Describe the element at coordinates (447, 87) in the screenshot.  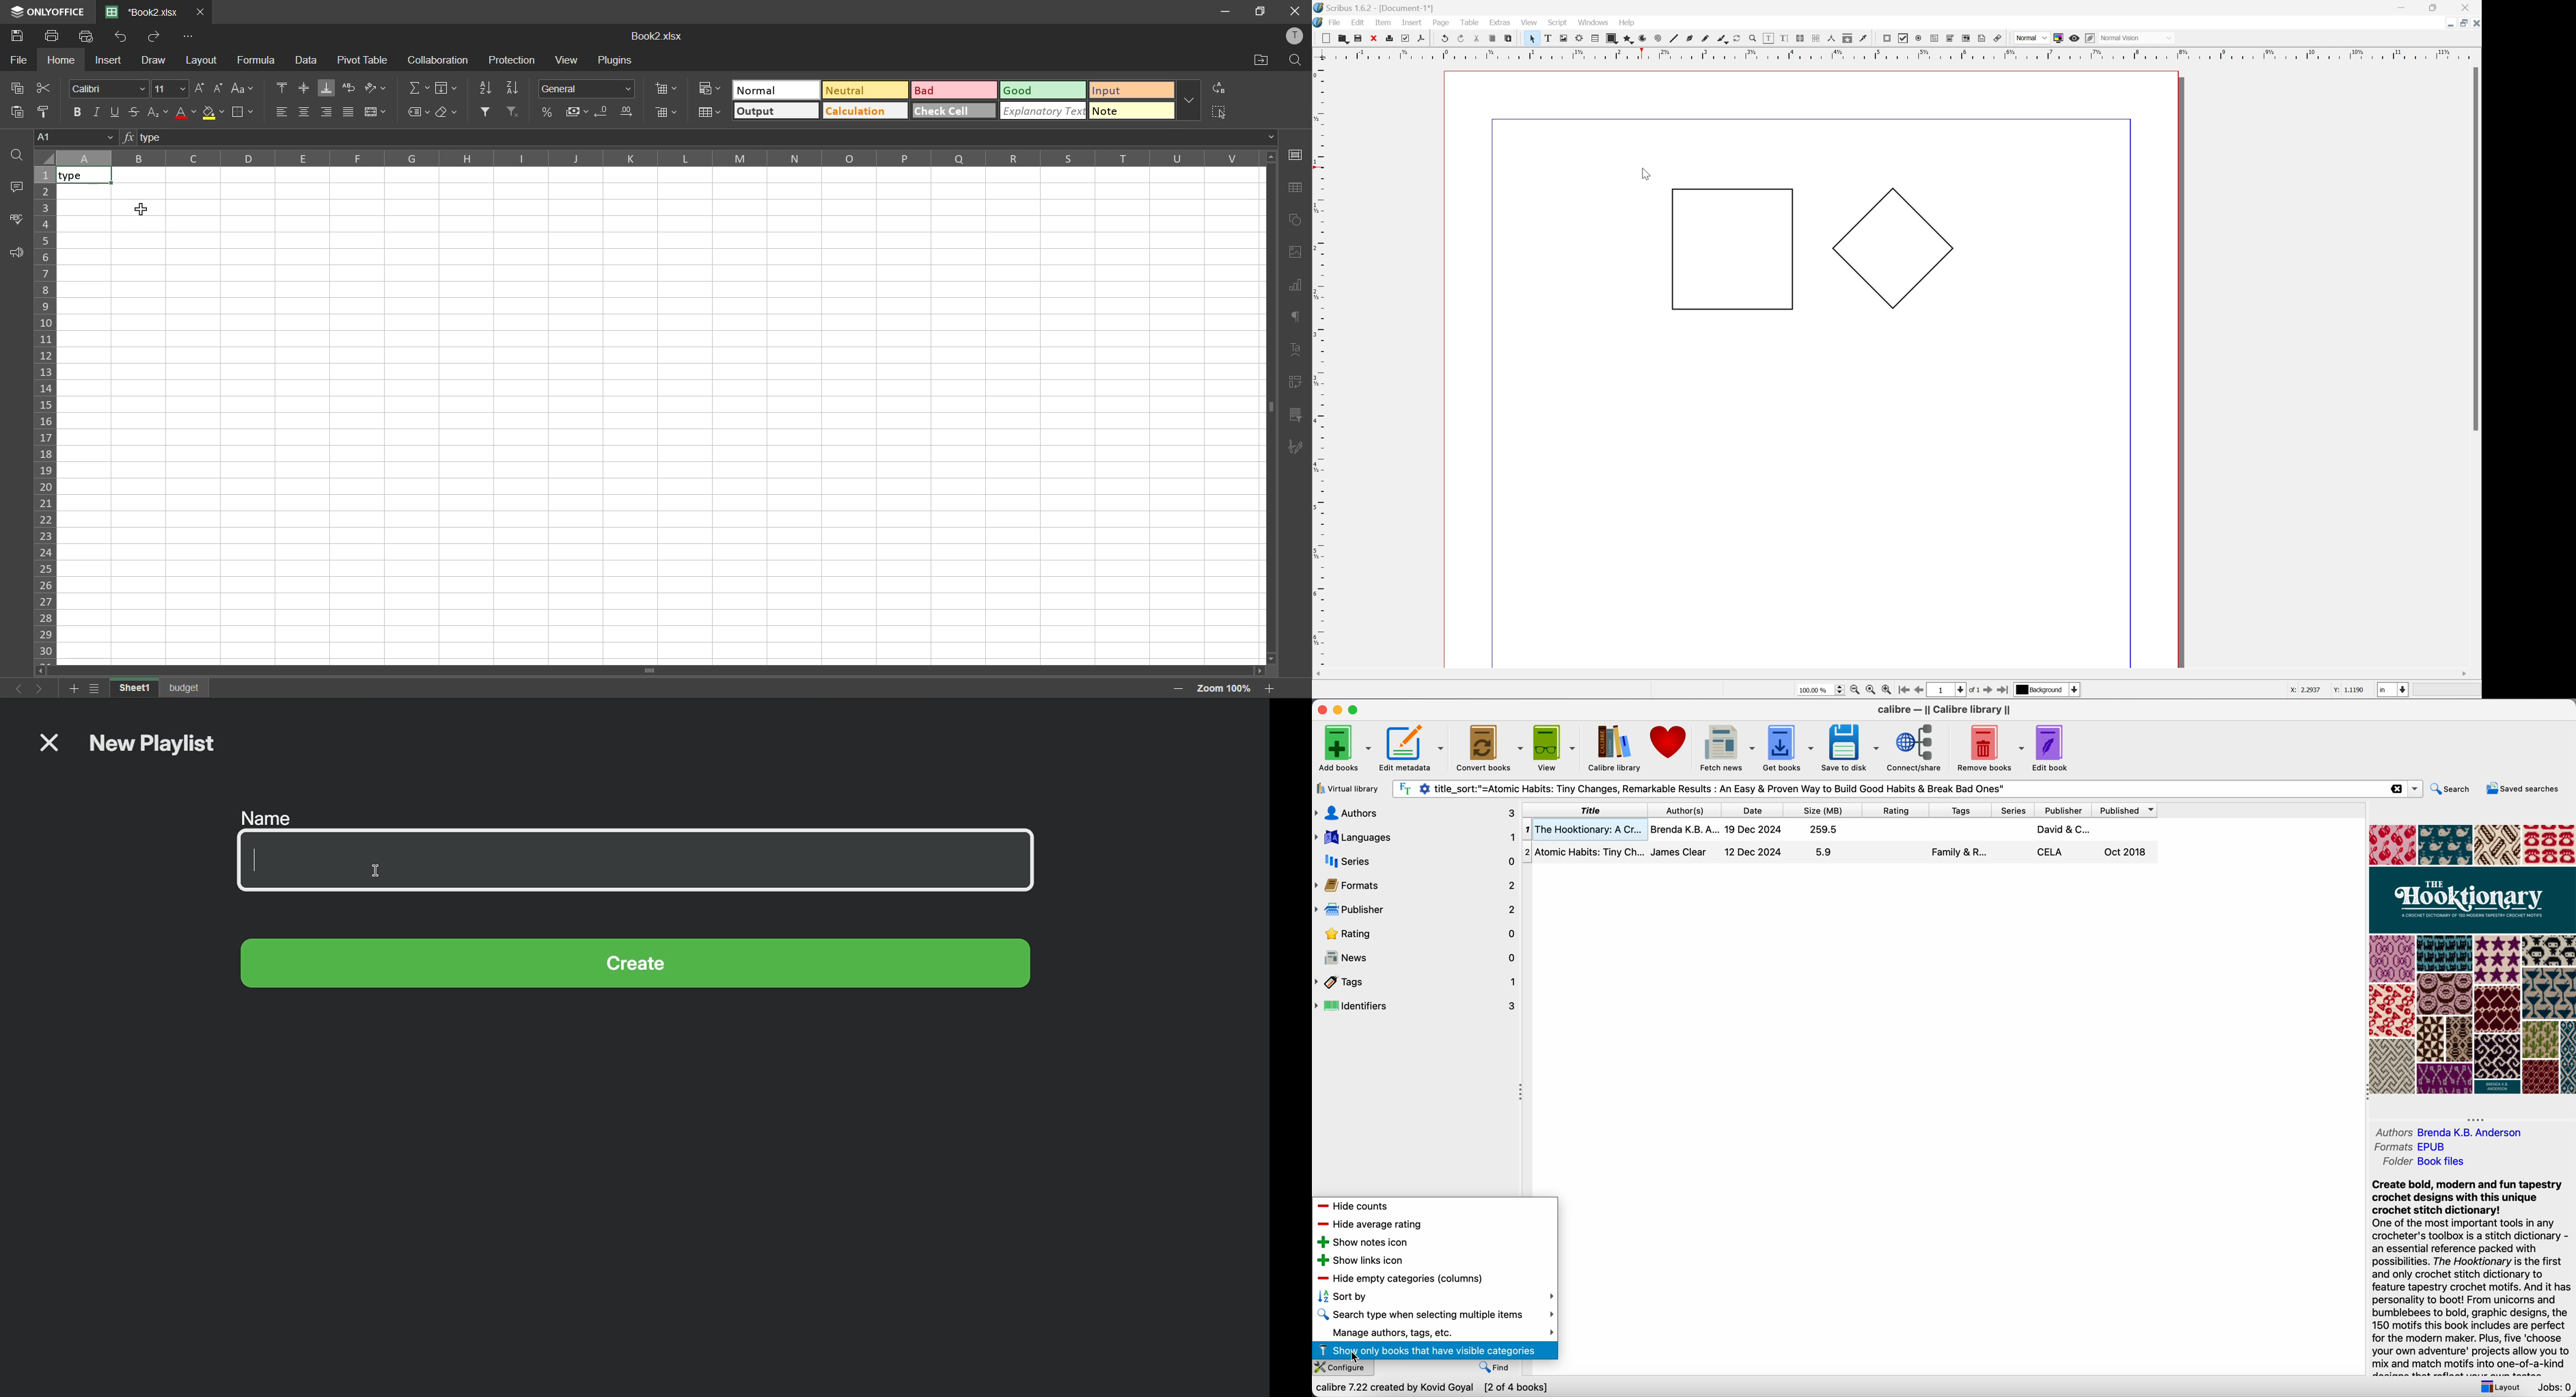
I see `fields` at that location.